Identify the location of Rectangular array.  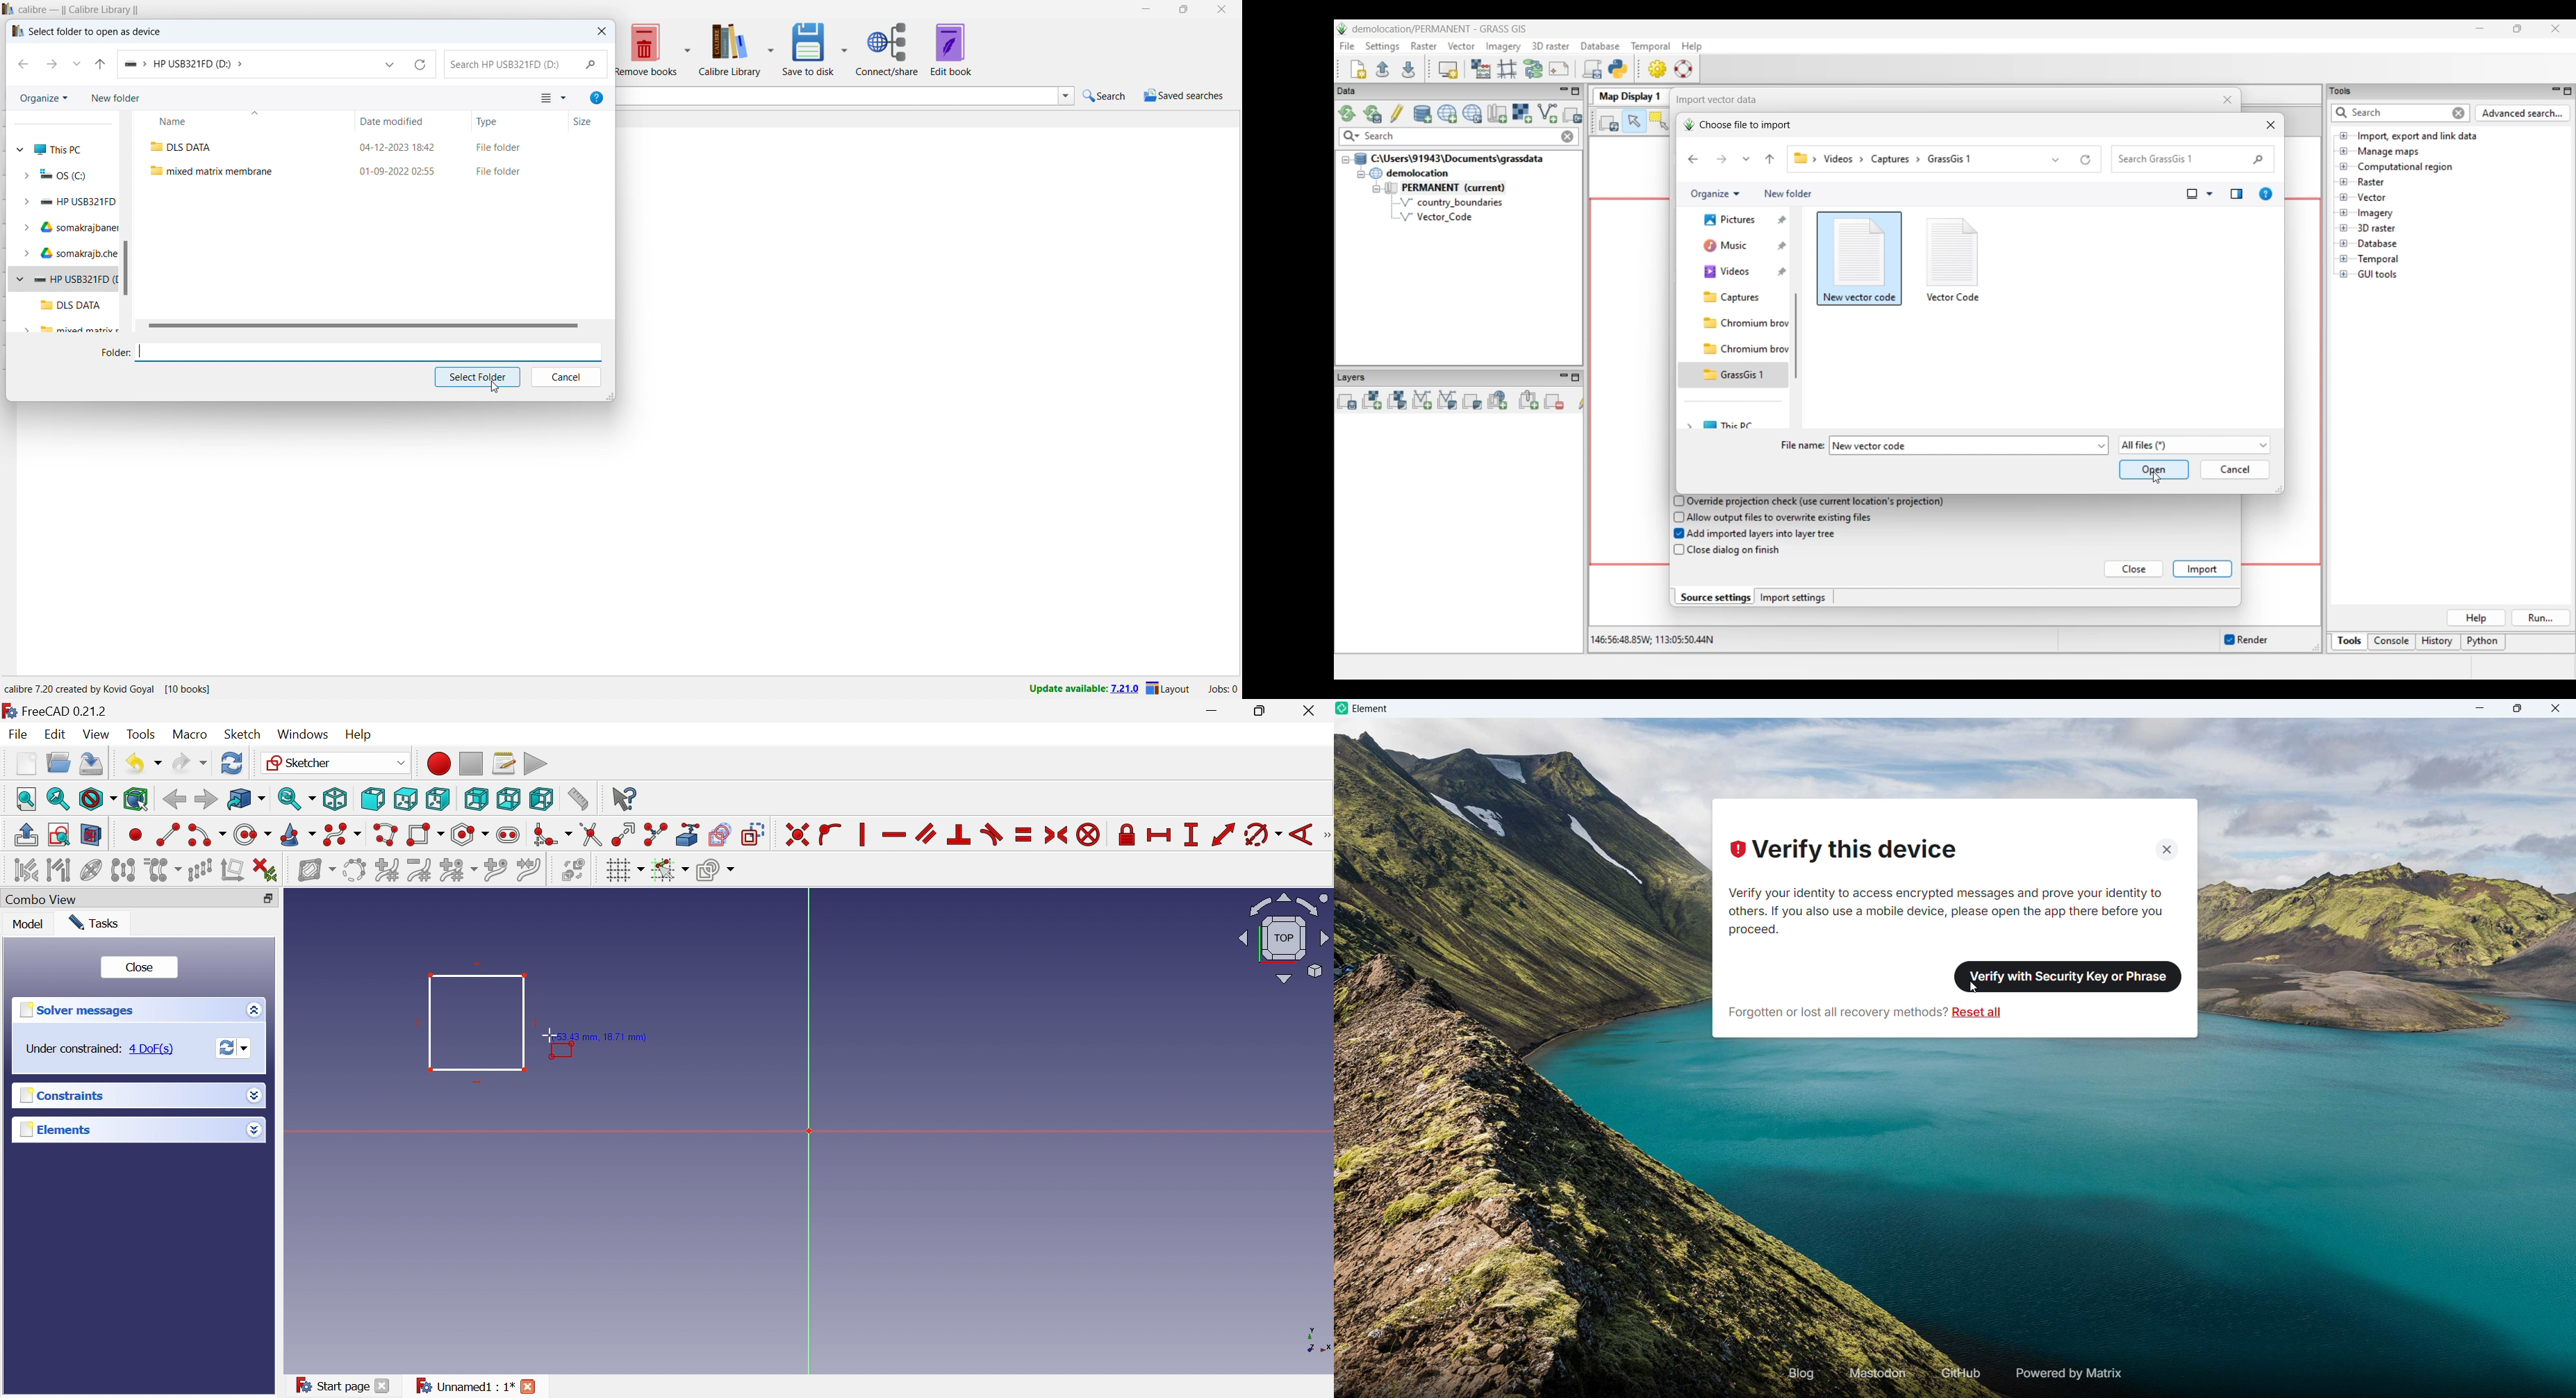
(200, 870).